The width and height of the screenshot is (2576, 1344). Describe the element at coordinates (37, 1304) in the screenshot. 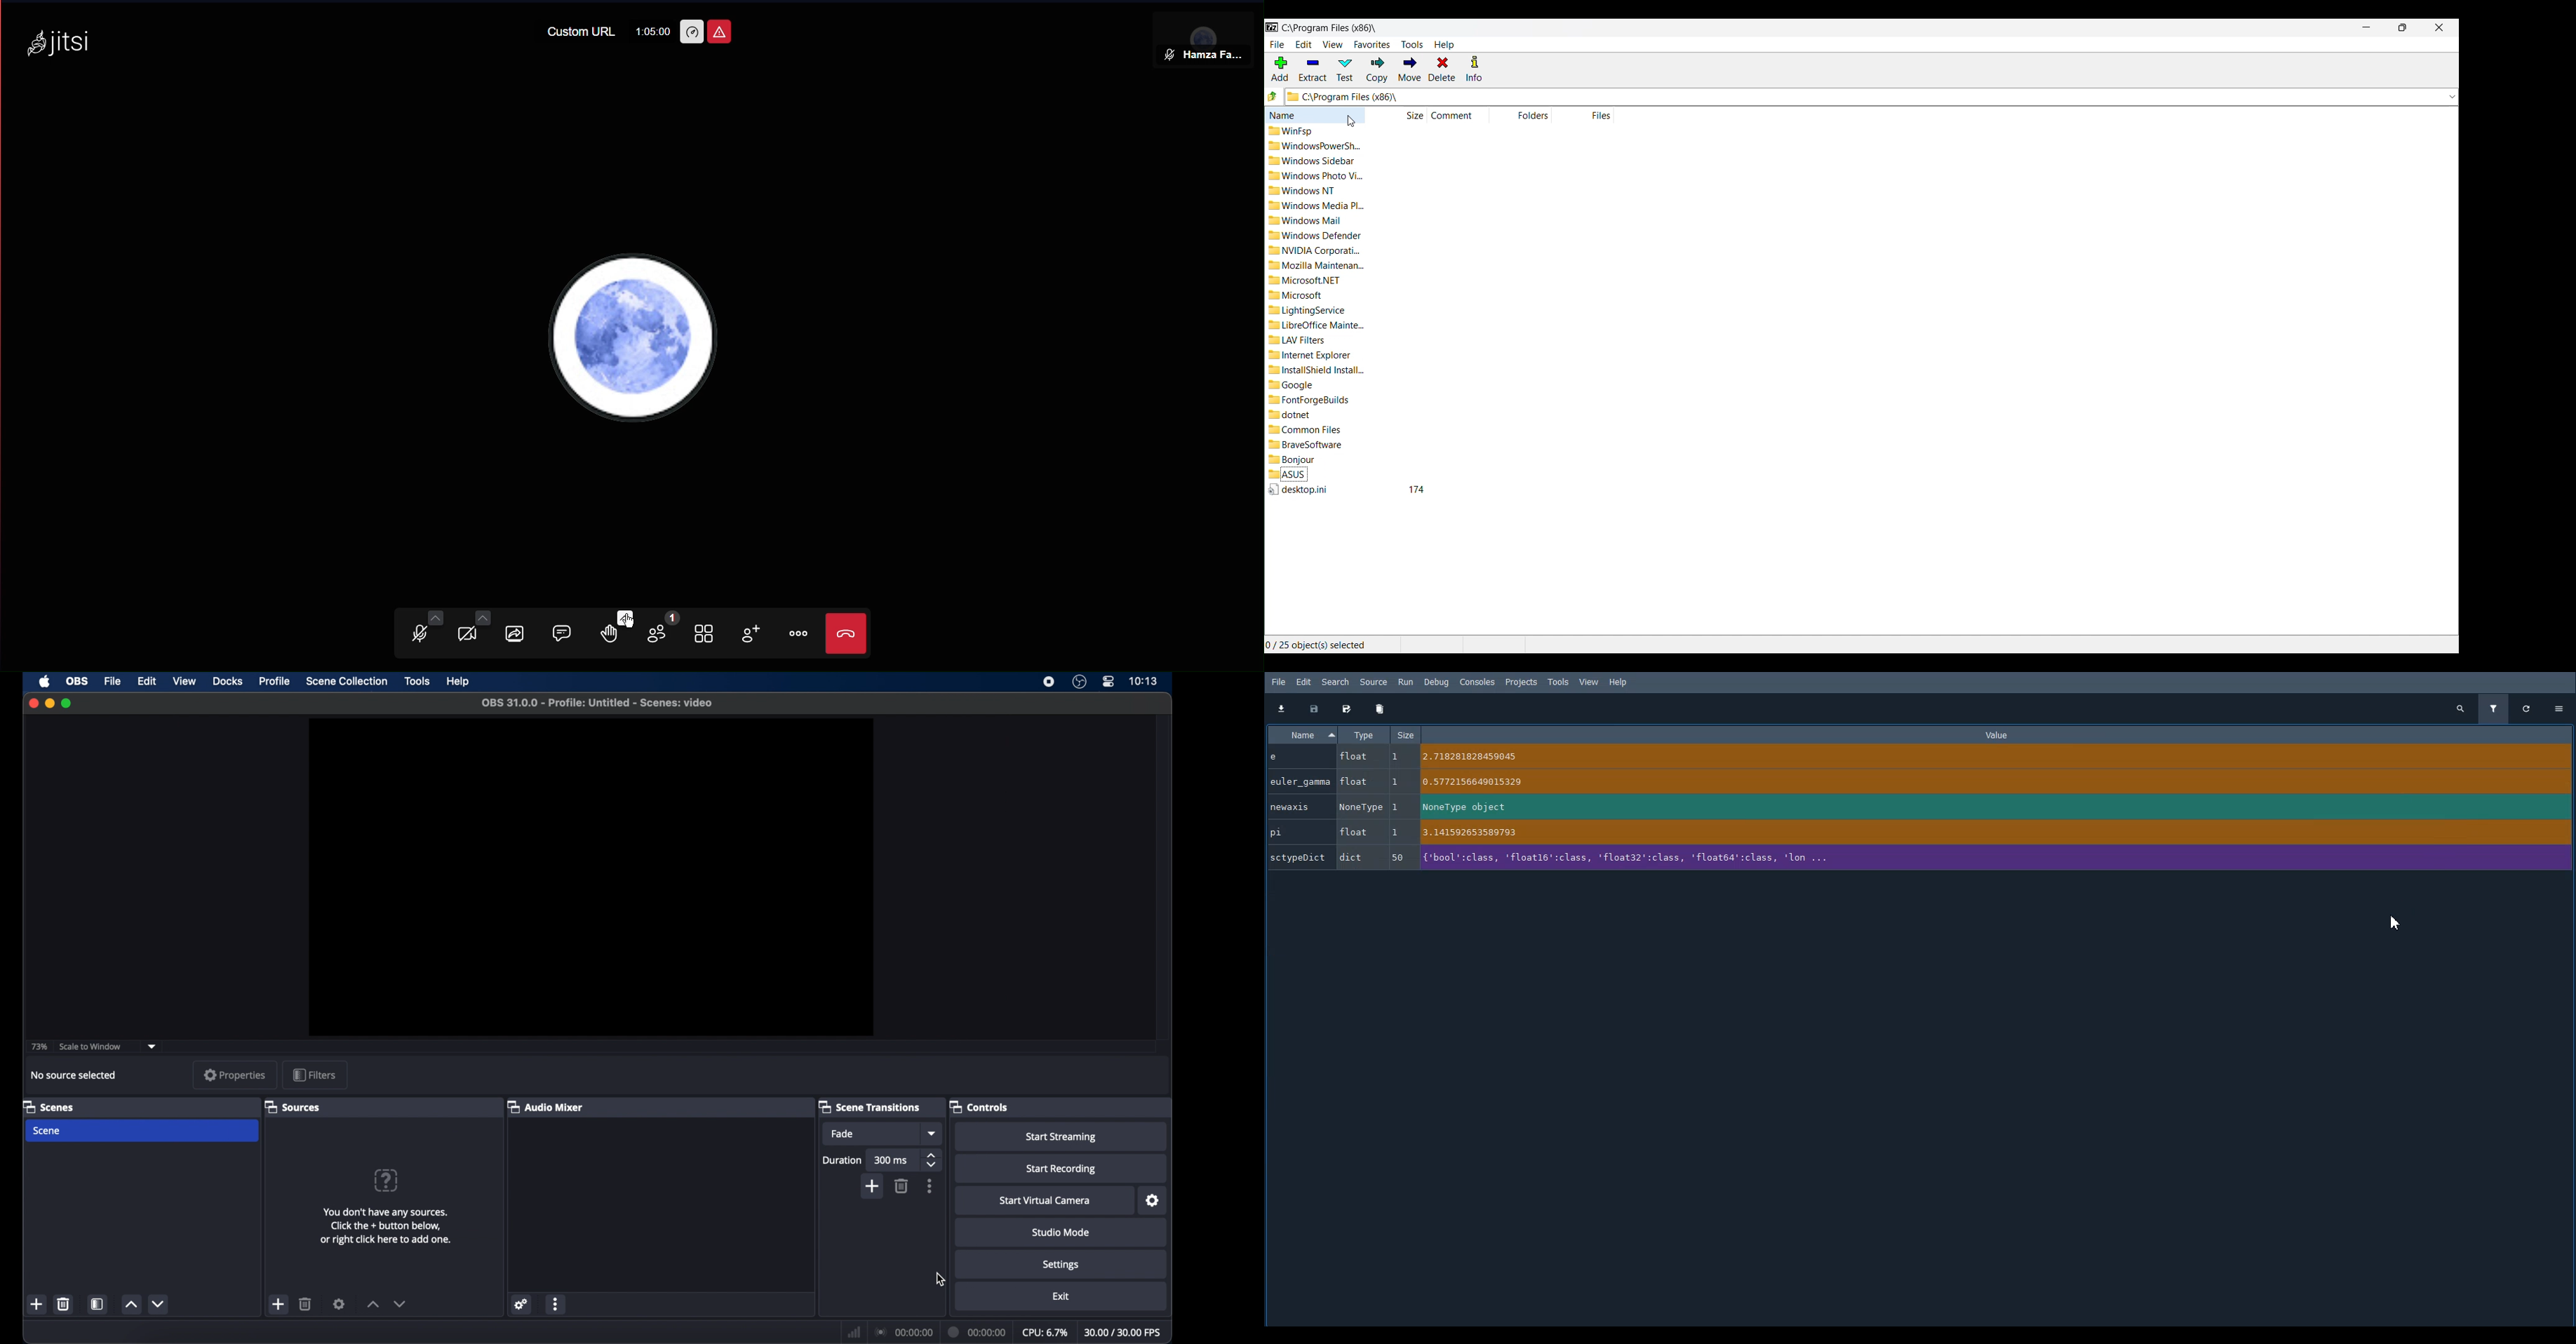

I see `add` at that location.